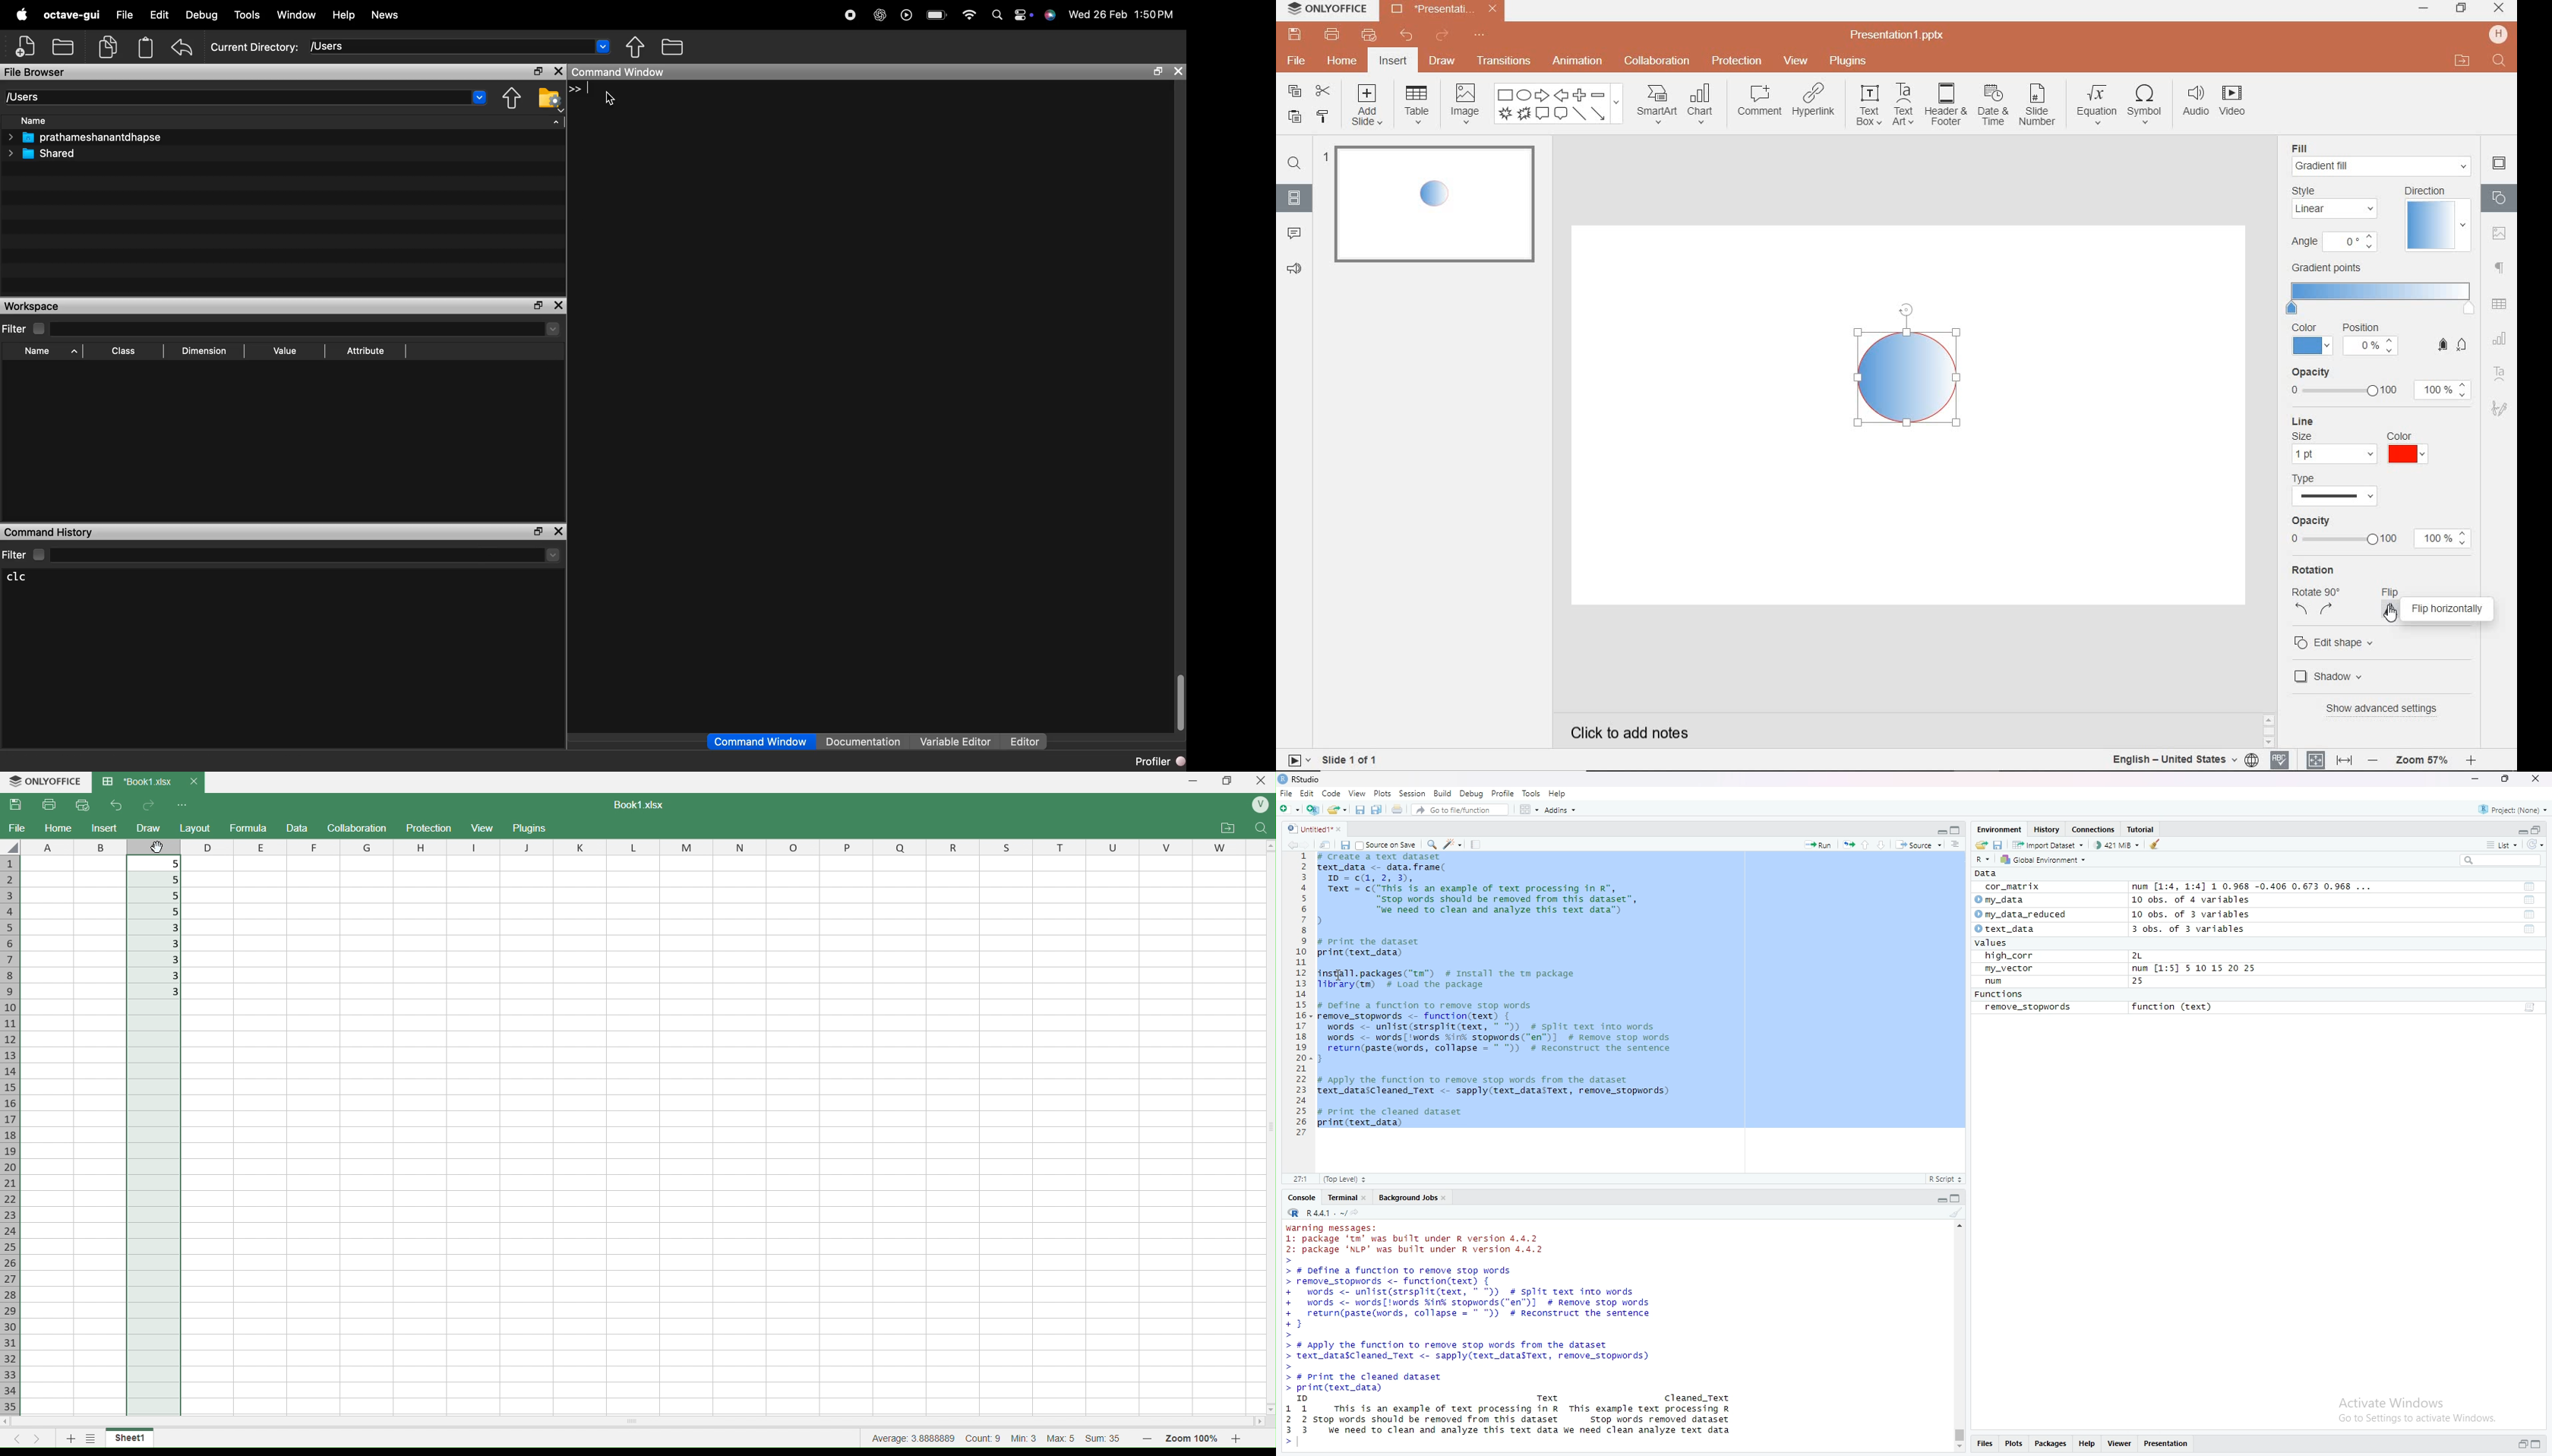 This screenshot has width=2576, height=1456. Describe the element at coordinates (1562, 811) in the screenshot. I see `addins` at that location.